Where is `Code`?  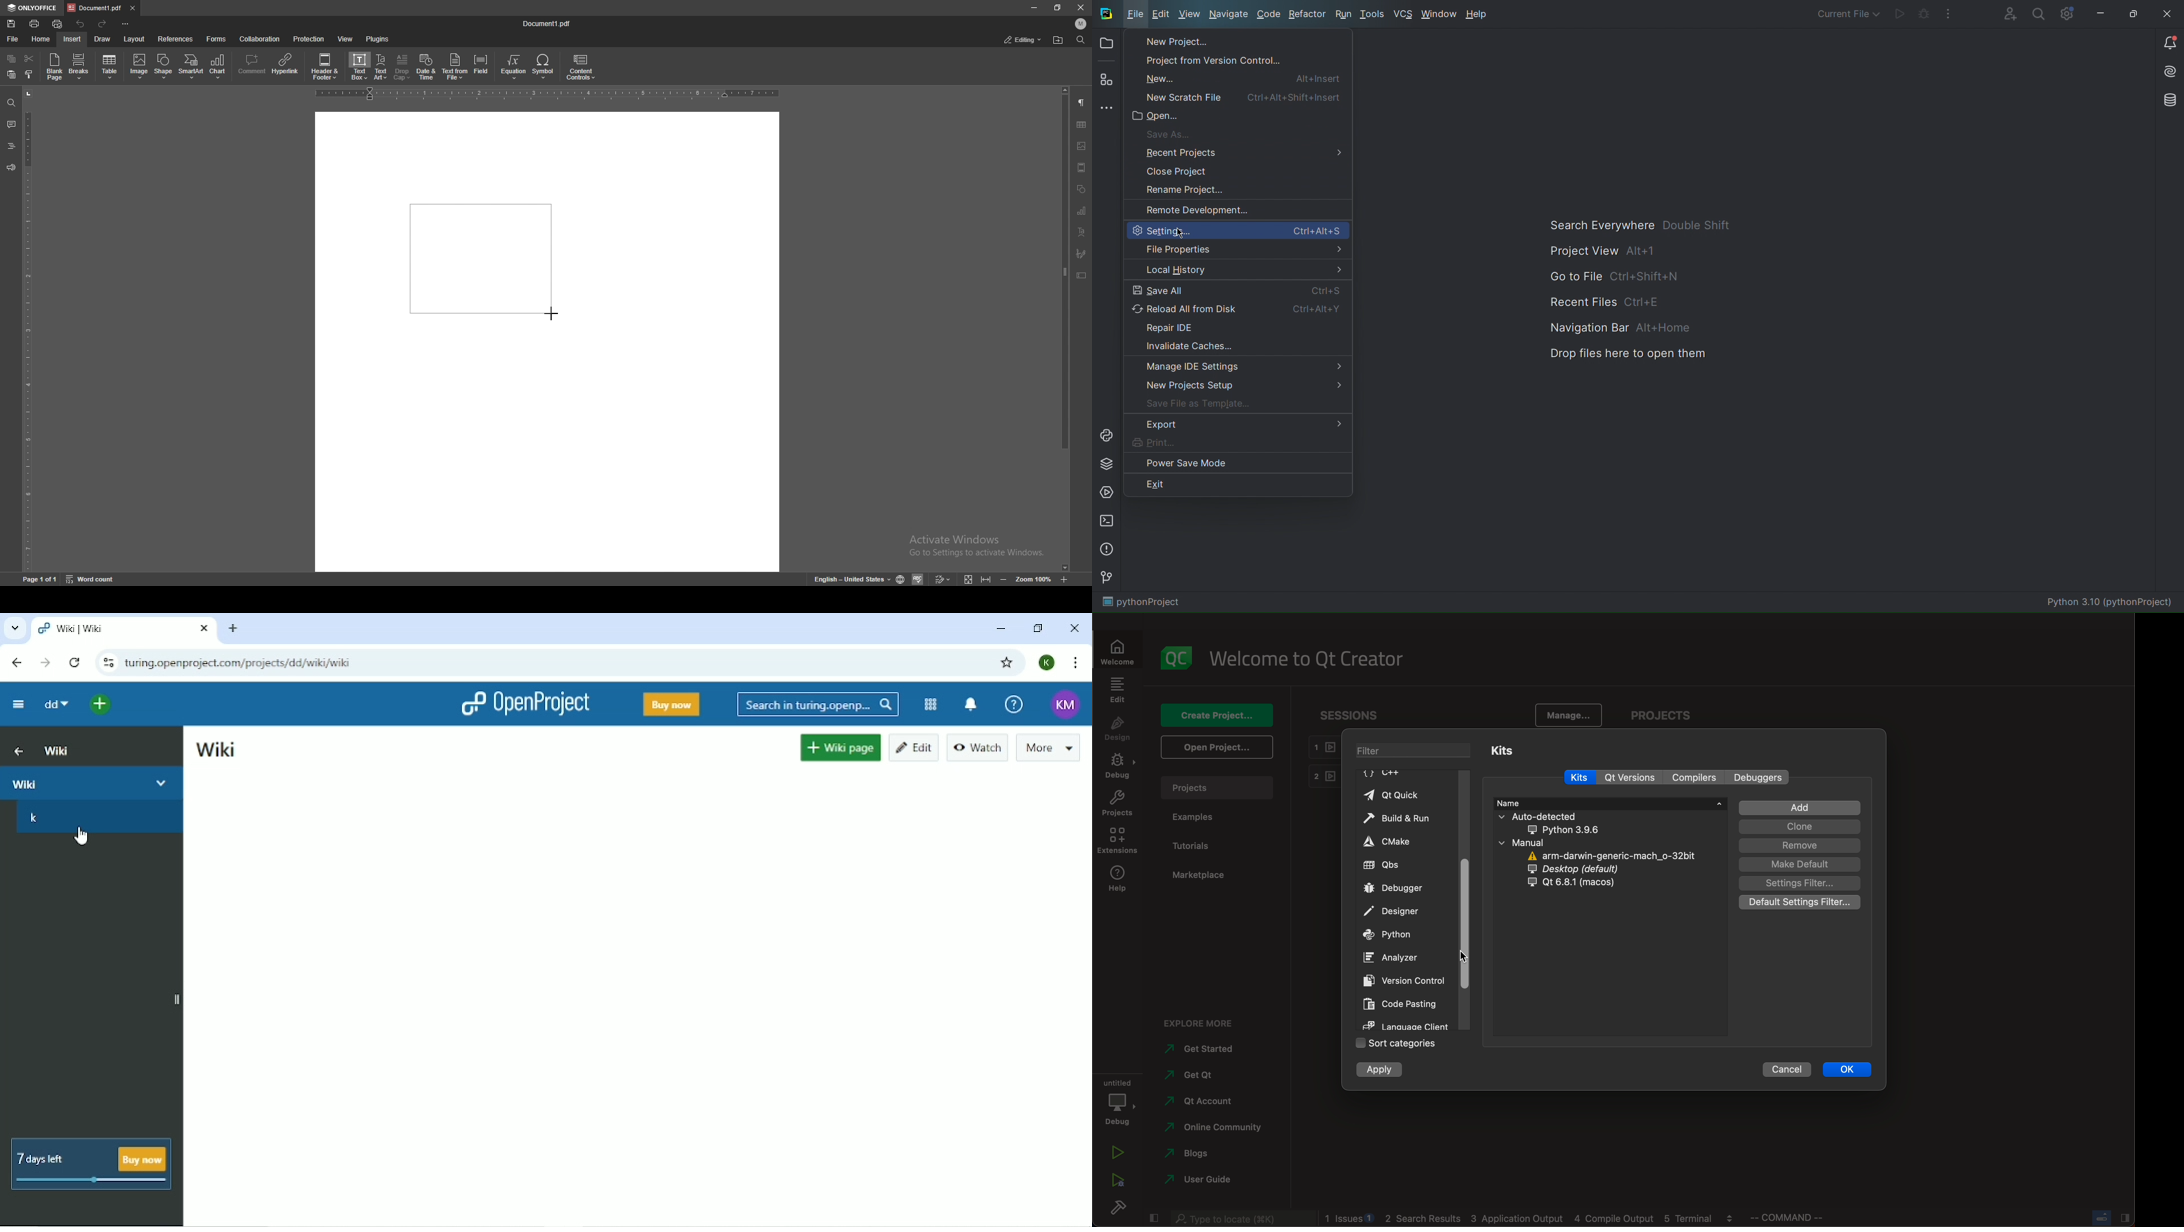 Code is located at coordinates (1269, 16).